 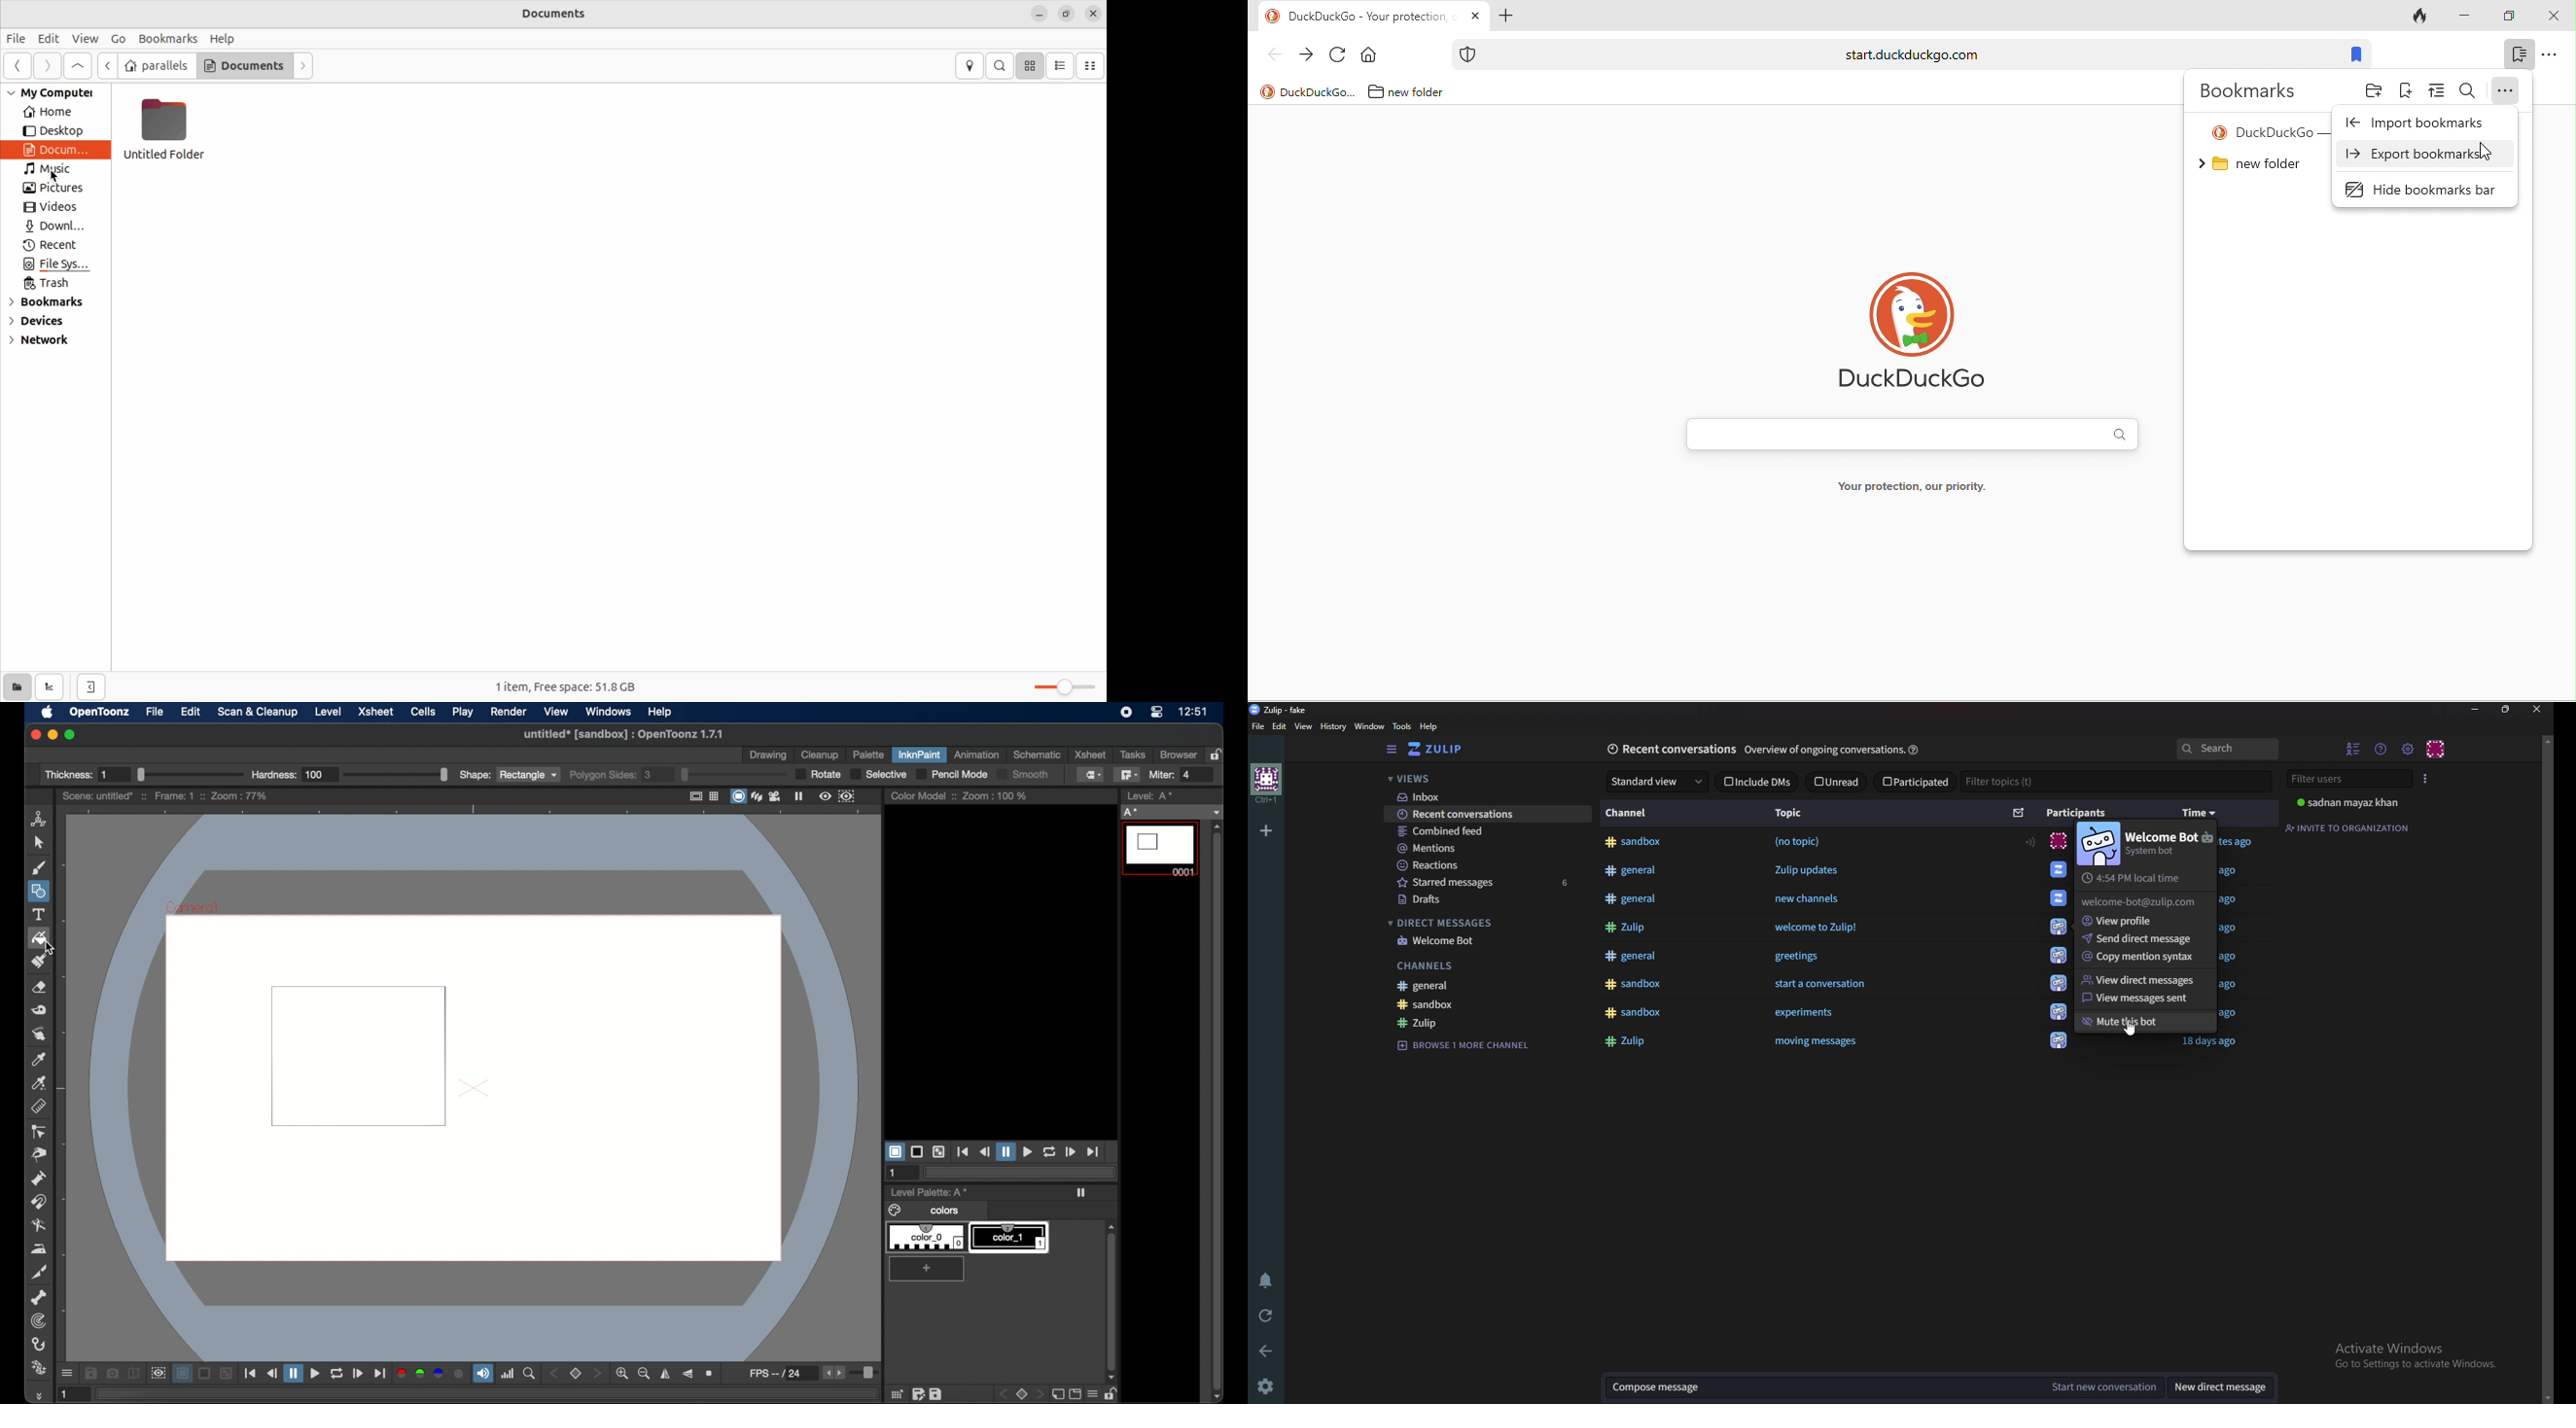 What do you see at coordinates (1794, 813) in the screenshot?
I see `Topic` at bounding box center [1794, 813].